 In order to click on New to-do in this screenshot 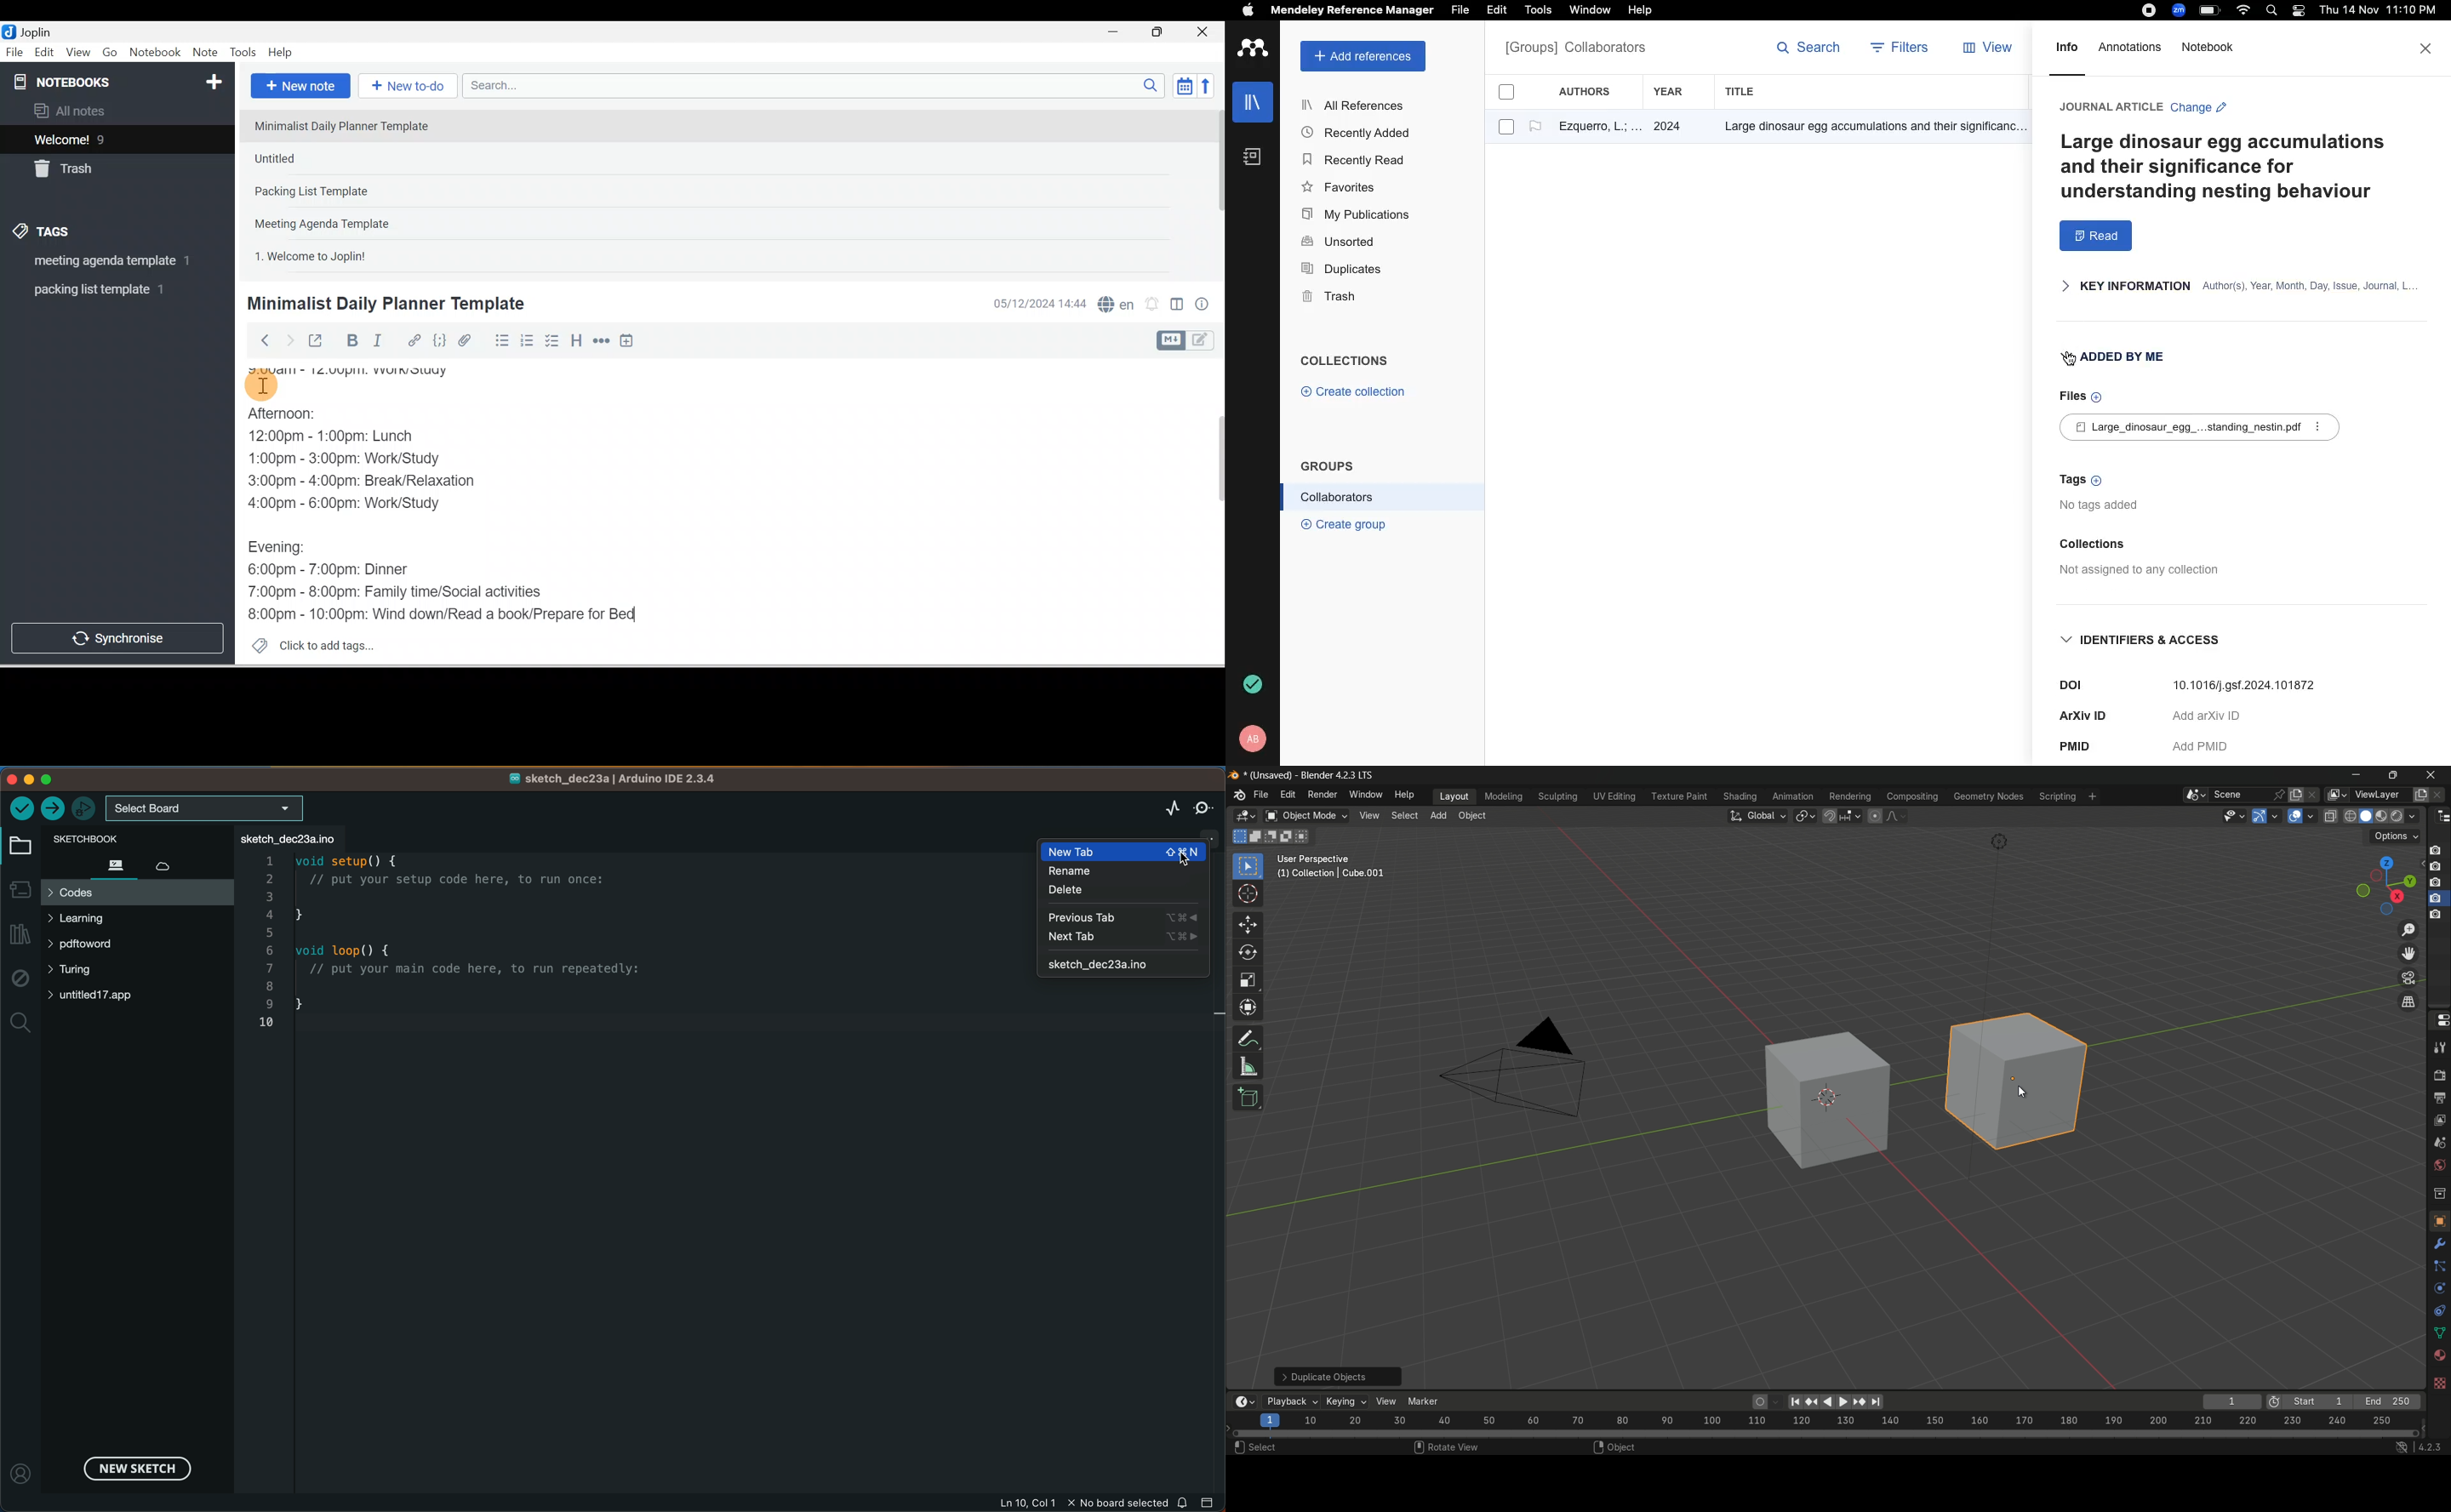, I will do `click(405, 87)`.